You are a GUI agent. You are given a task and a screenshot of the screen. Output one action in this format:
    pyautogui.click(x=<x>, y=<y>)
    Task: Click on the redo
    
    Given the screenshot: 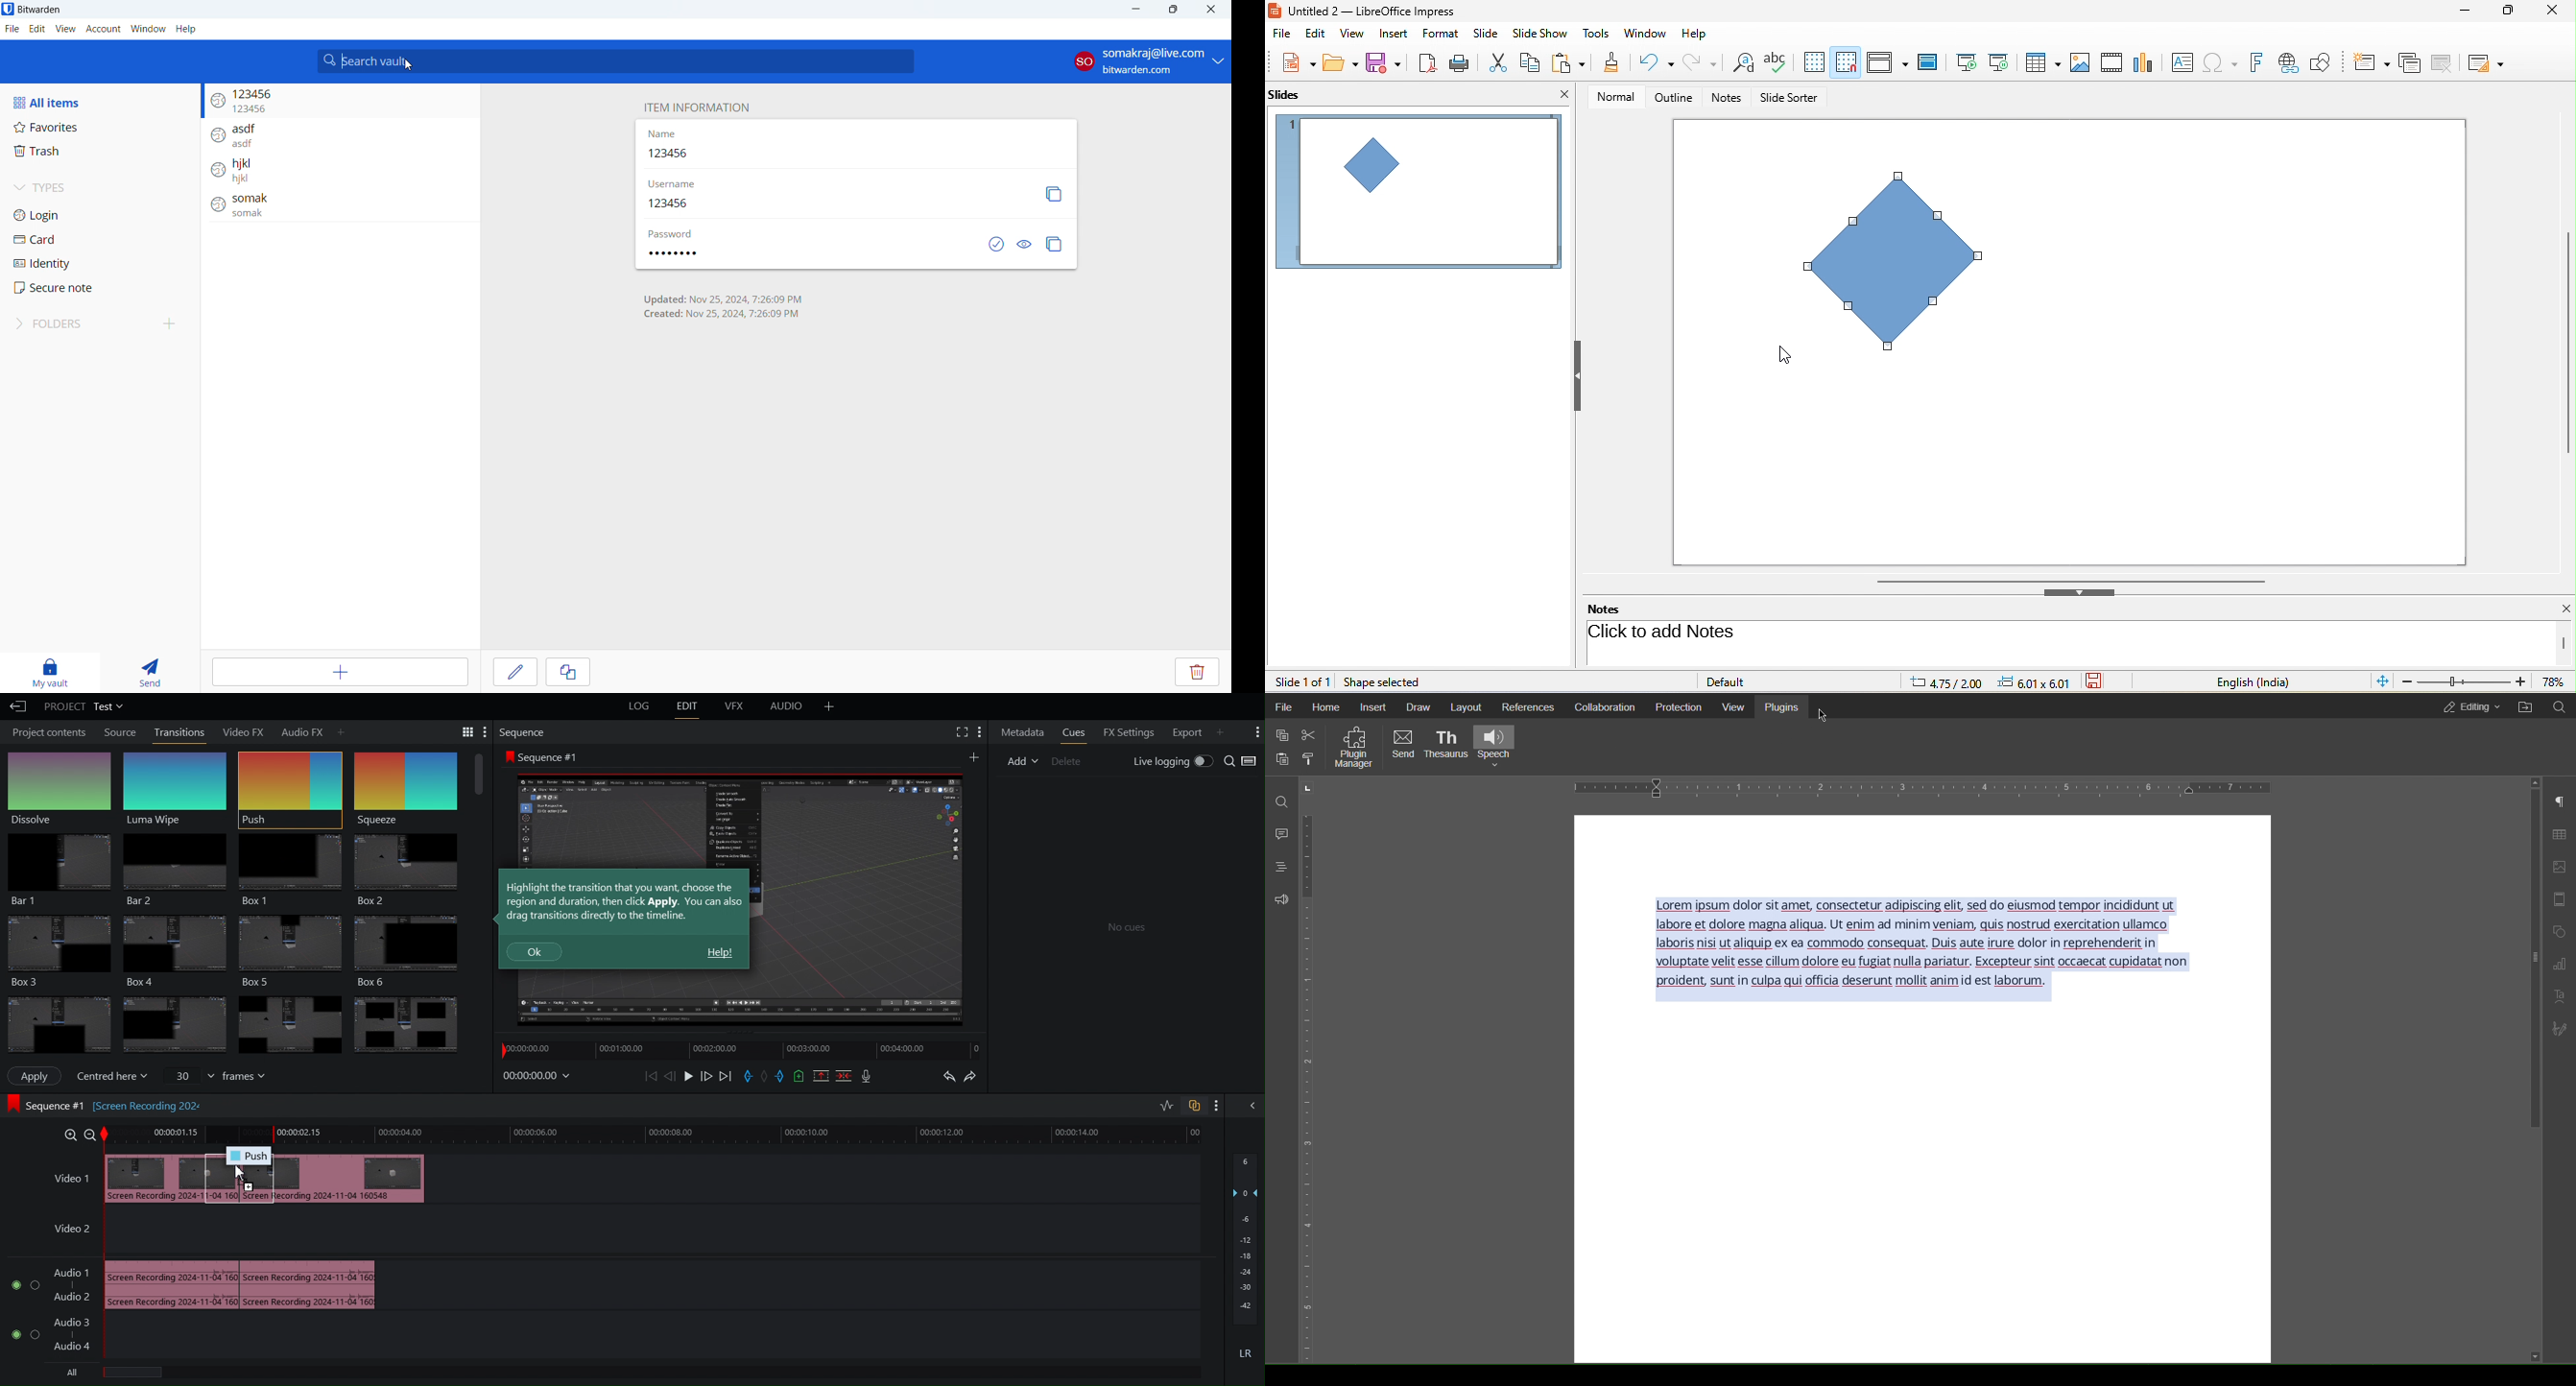 What is the action you would take?
    pyautogui.click(x=1700, y=63)
    